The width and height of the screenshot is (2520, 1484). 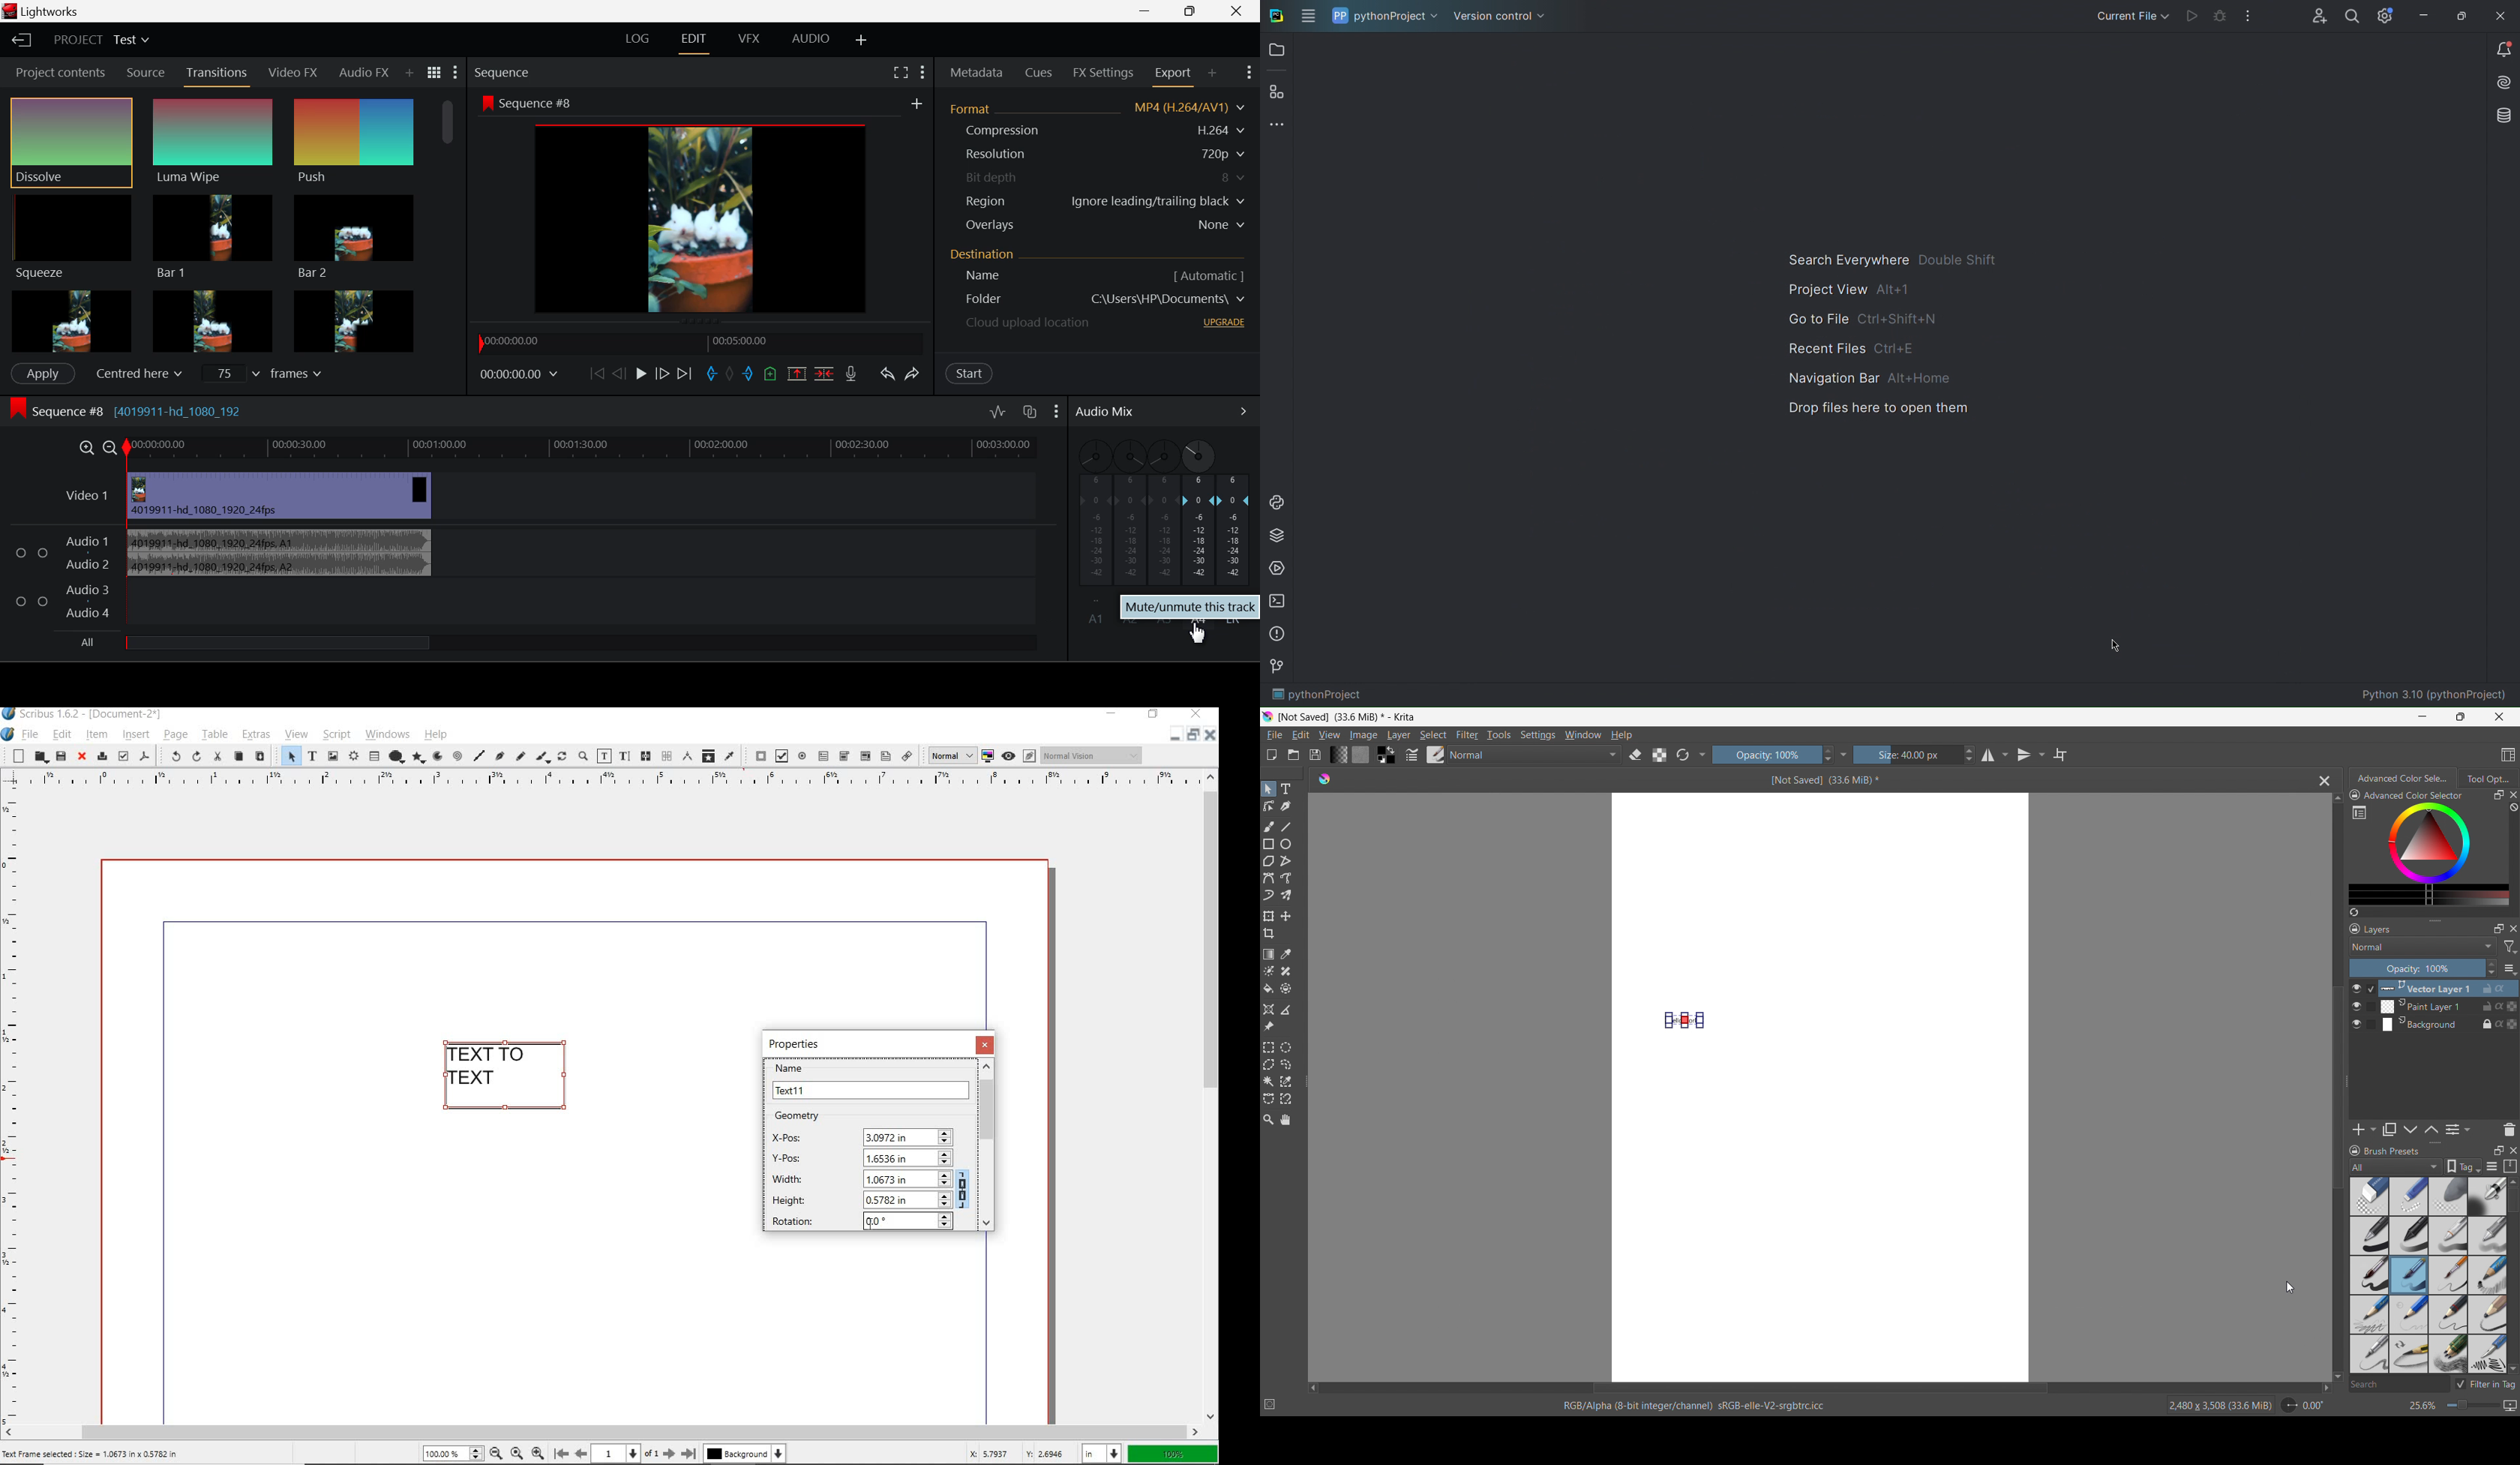 I want to click on canvas, so click(x=1821, y=899).